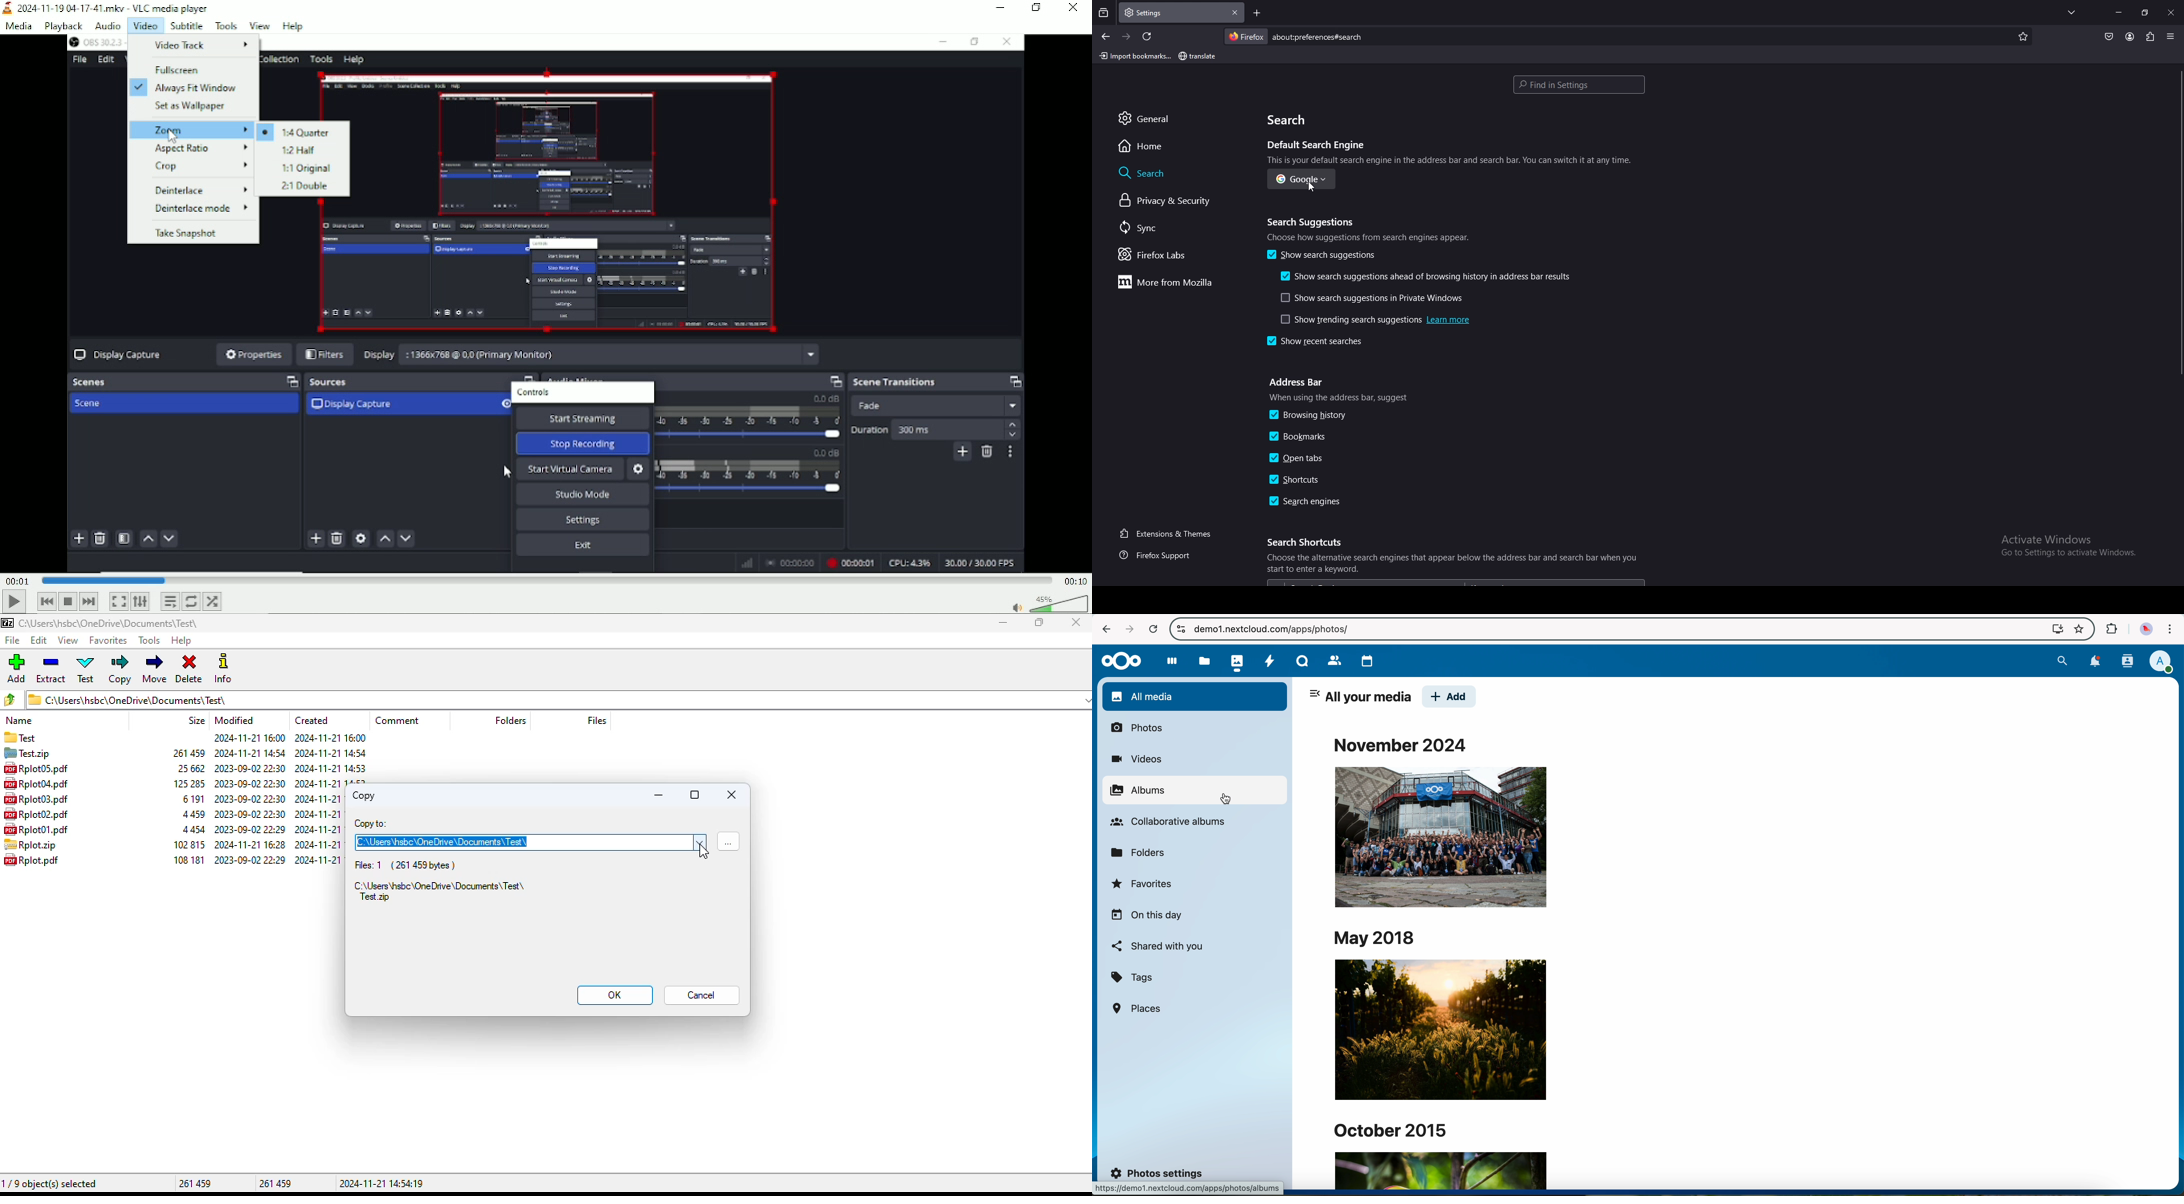 Image resolution: width=2184 pixels, height=1204 pixels. What do you see at coordinates (1298, 384) in the screenshot?
I see `address bar` at bounding box center [1298, 384].